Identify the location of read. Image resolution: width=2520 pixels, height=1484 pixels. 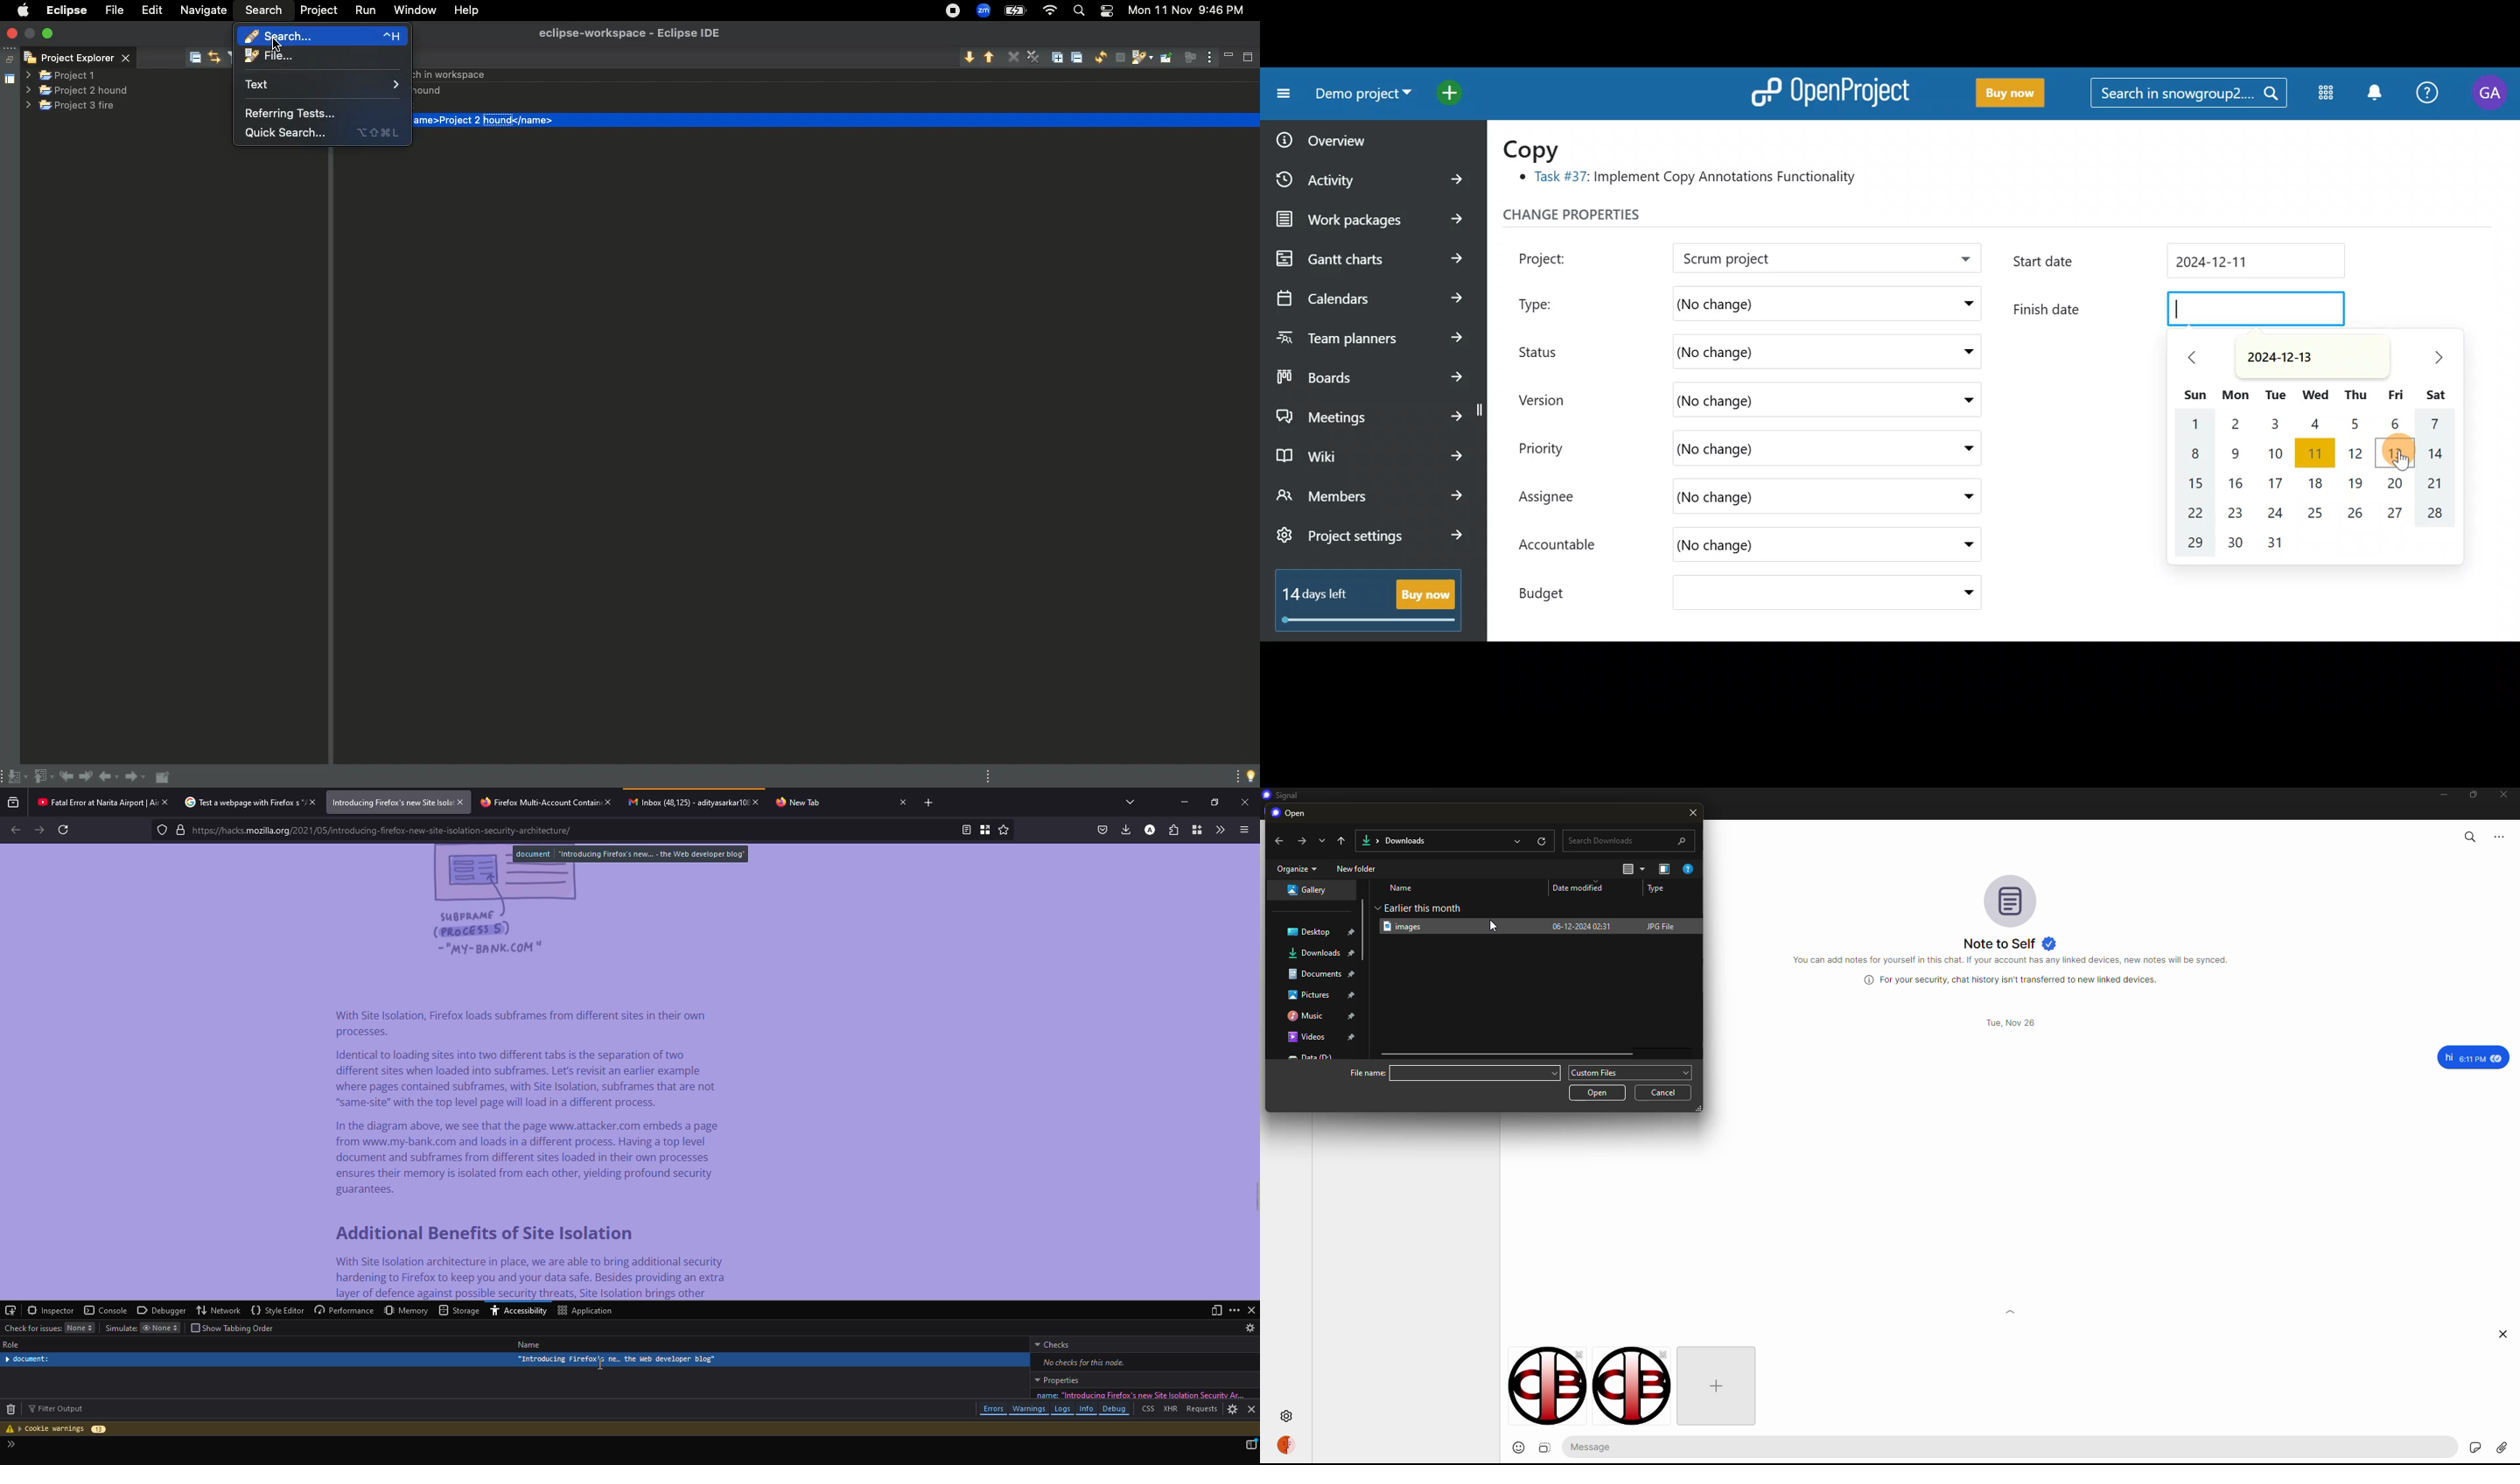
(965, 829).